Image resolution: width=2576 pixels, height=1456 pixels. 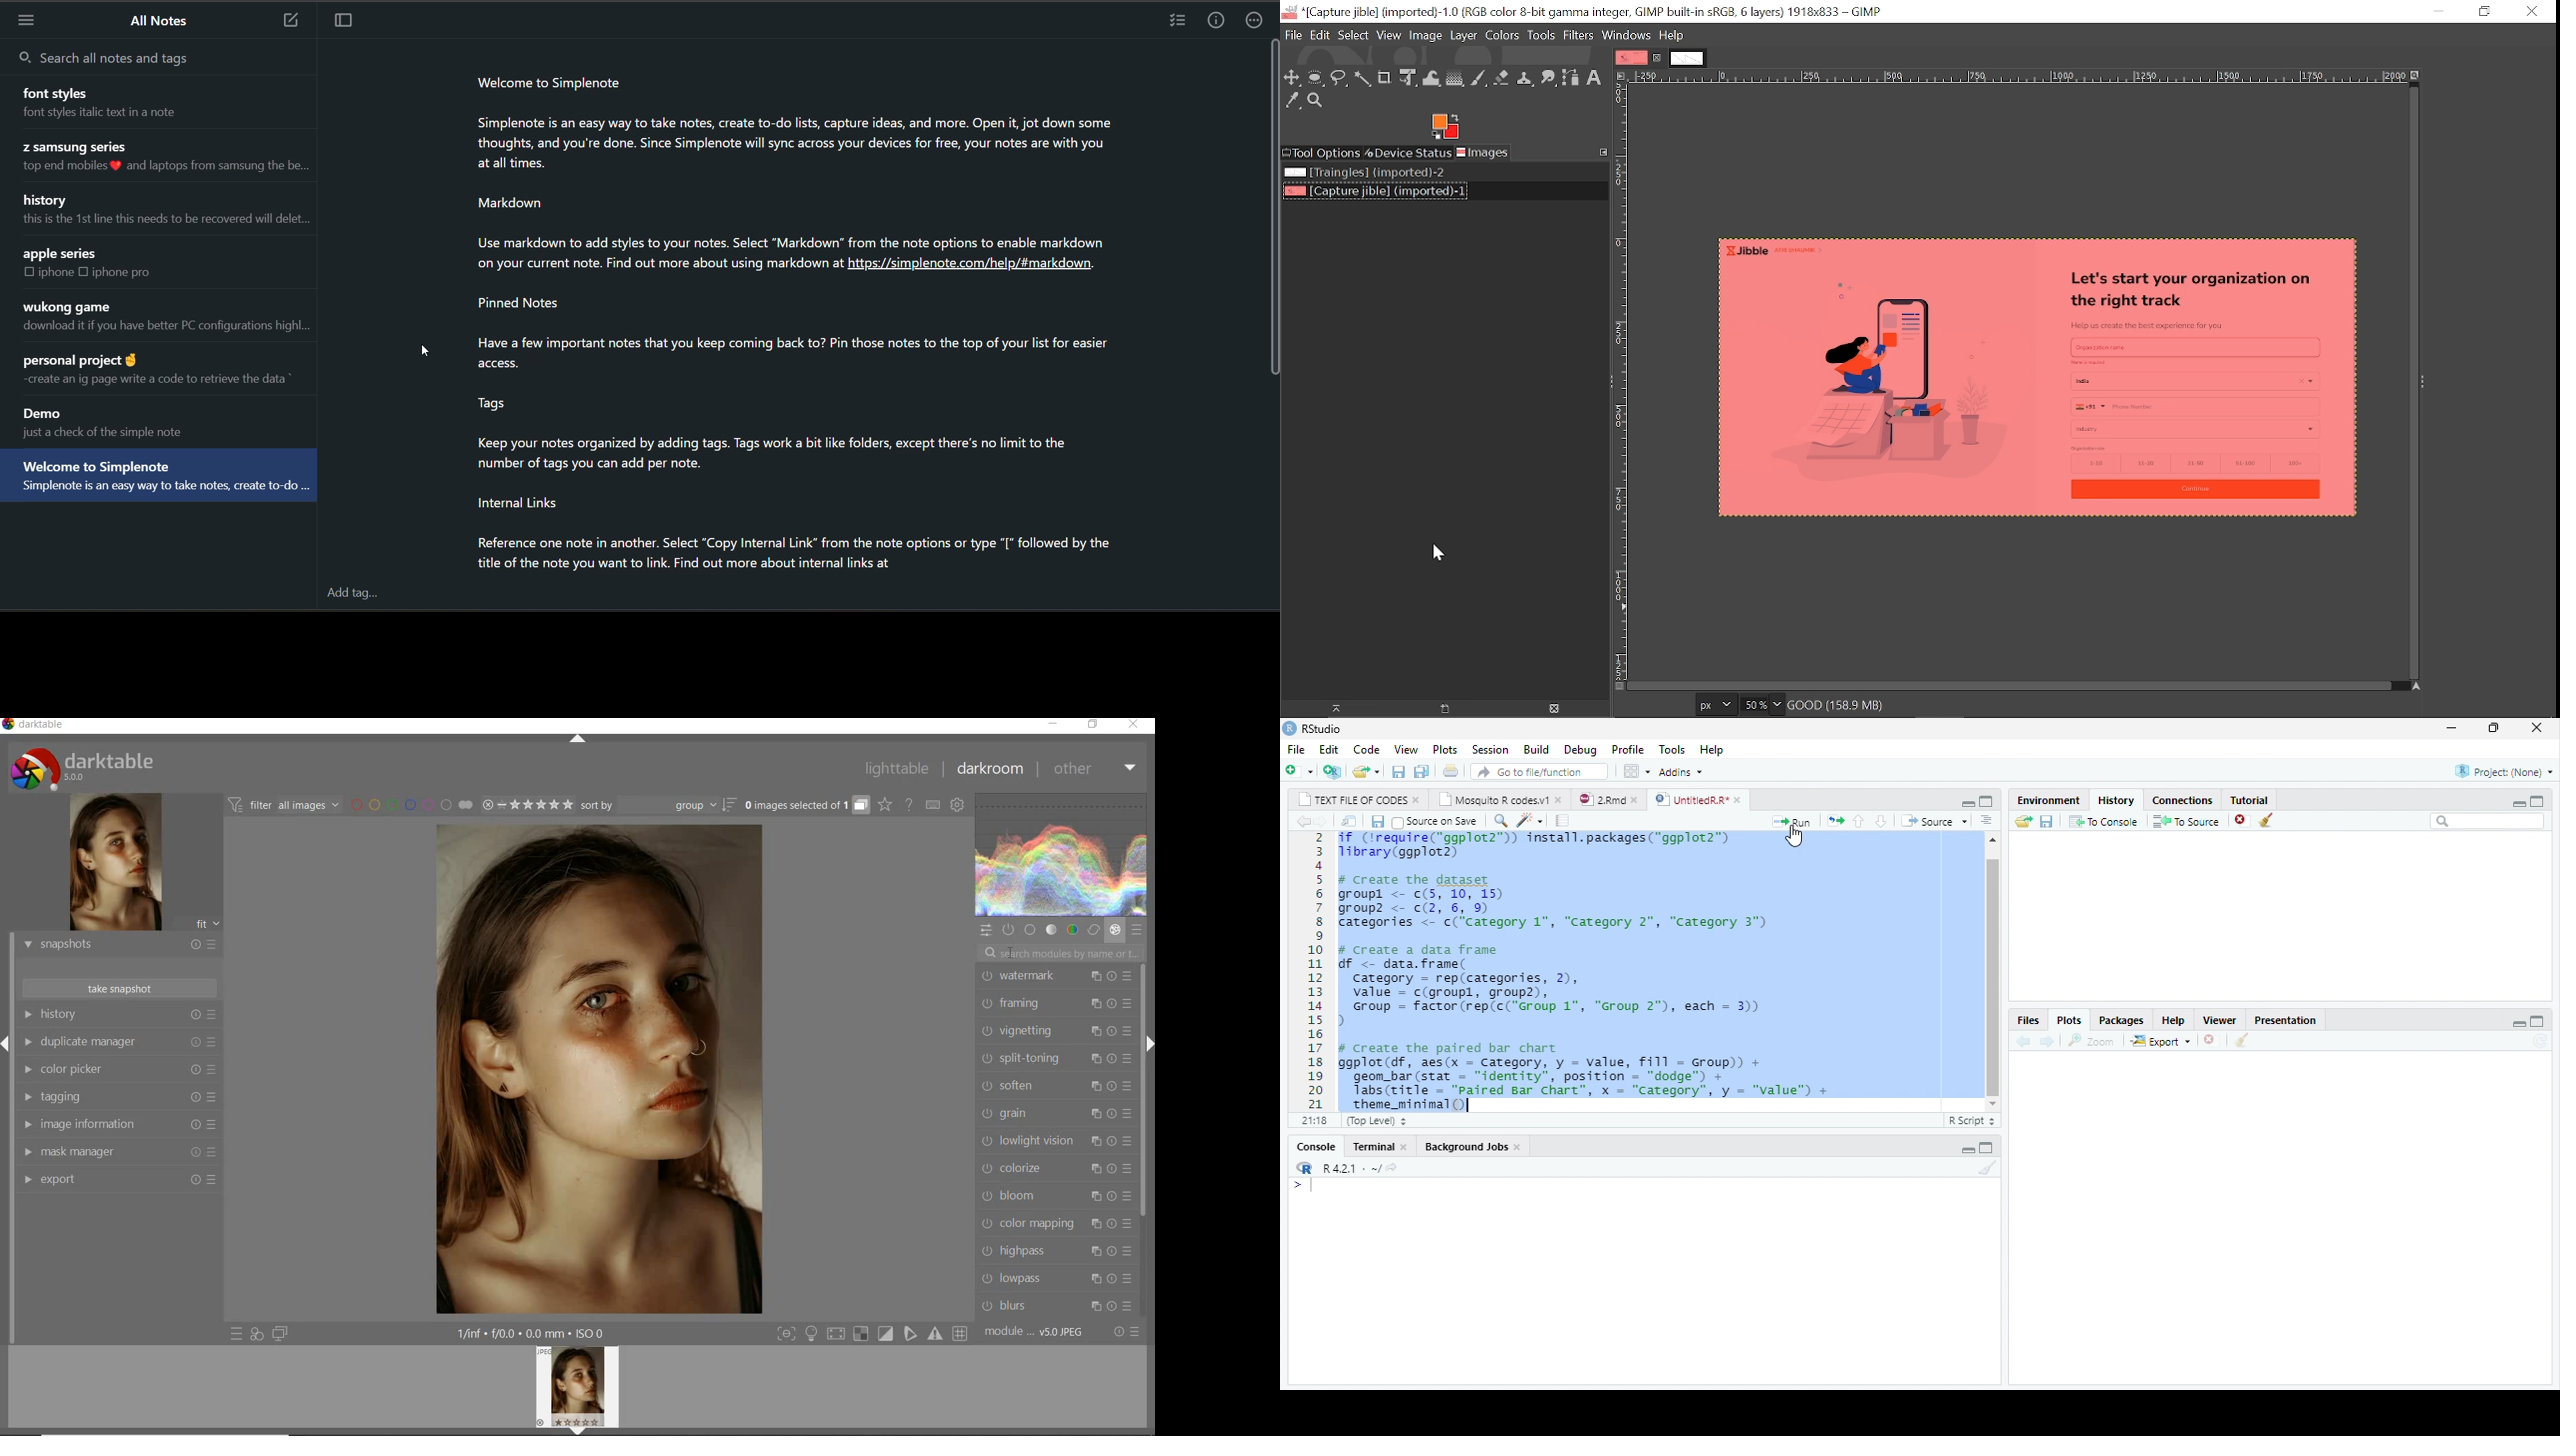 What do you see at coordinates (1092, 770) in the screenshot?
I see `other` at bounding box center [1092, 770].